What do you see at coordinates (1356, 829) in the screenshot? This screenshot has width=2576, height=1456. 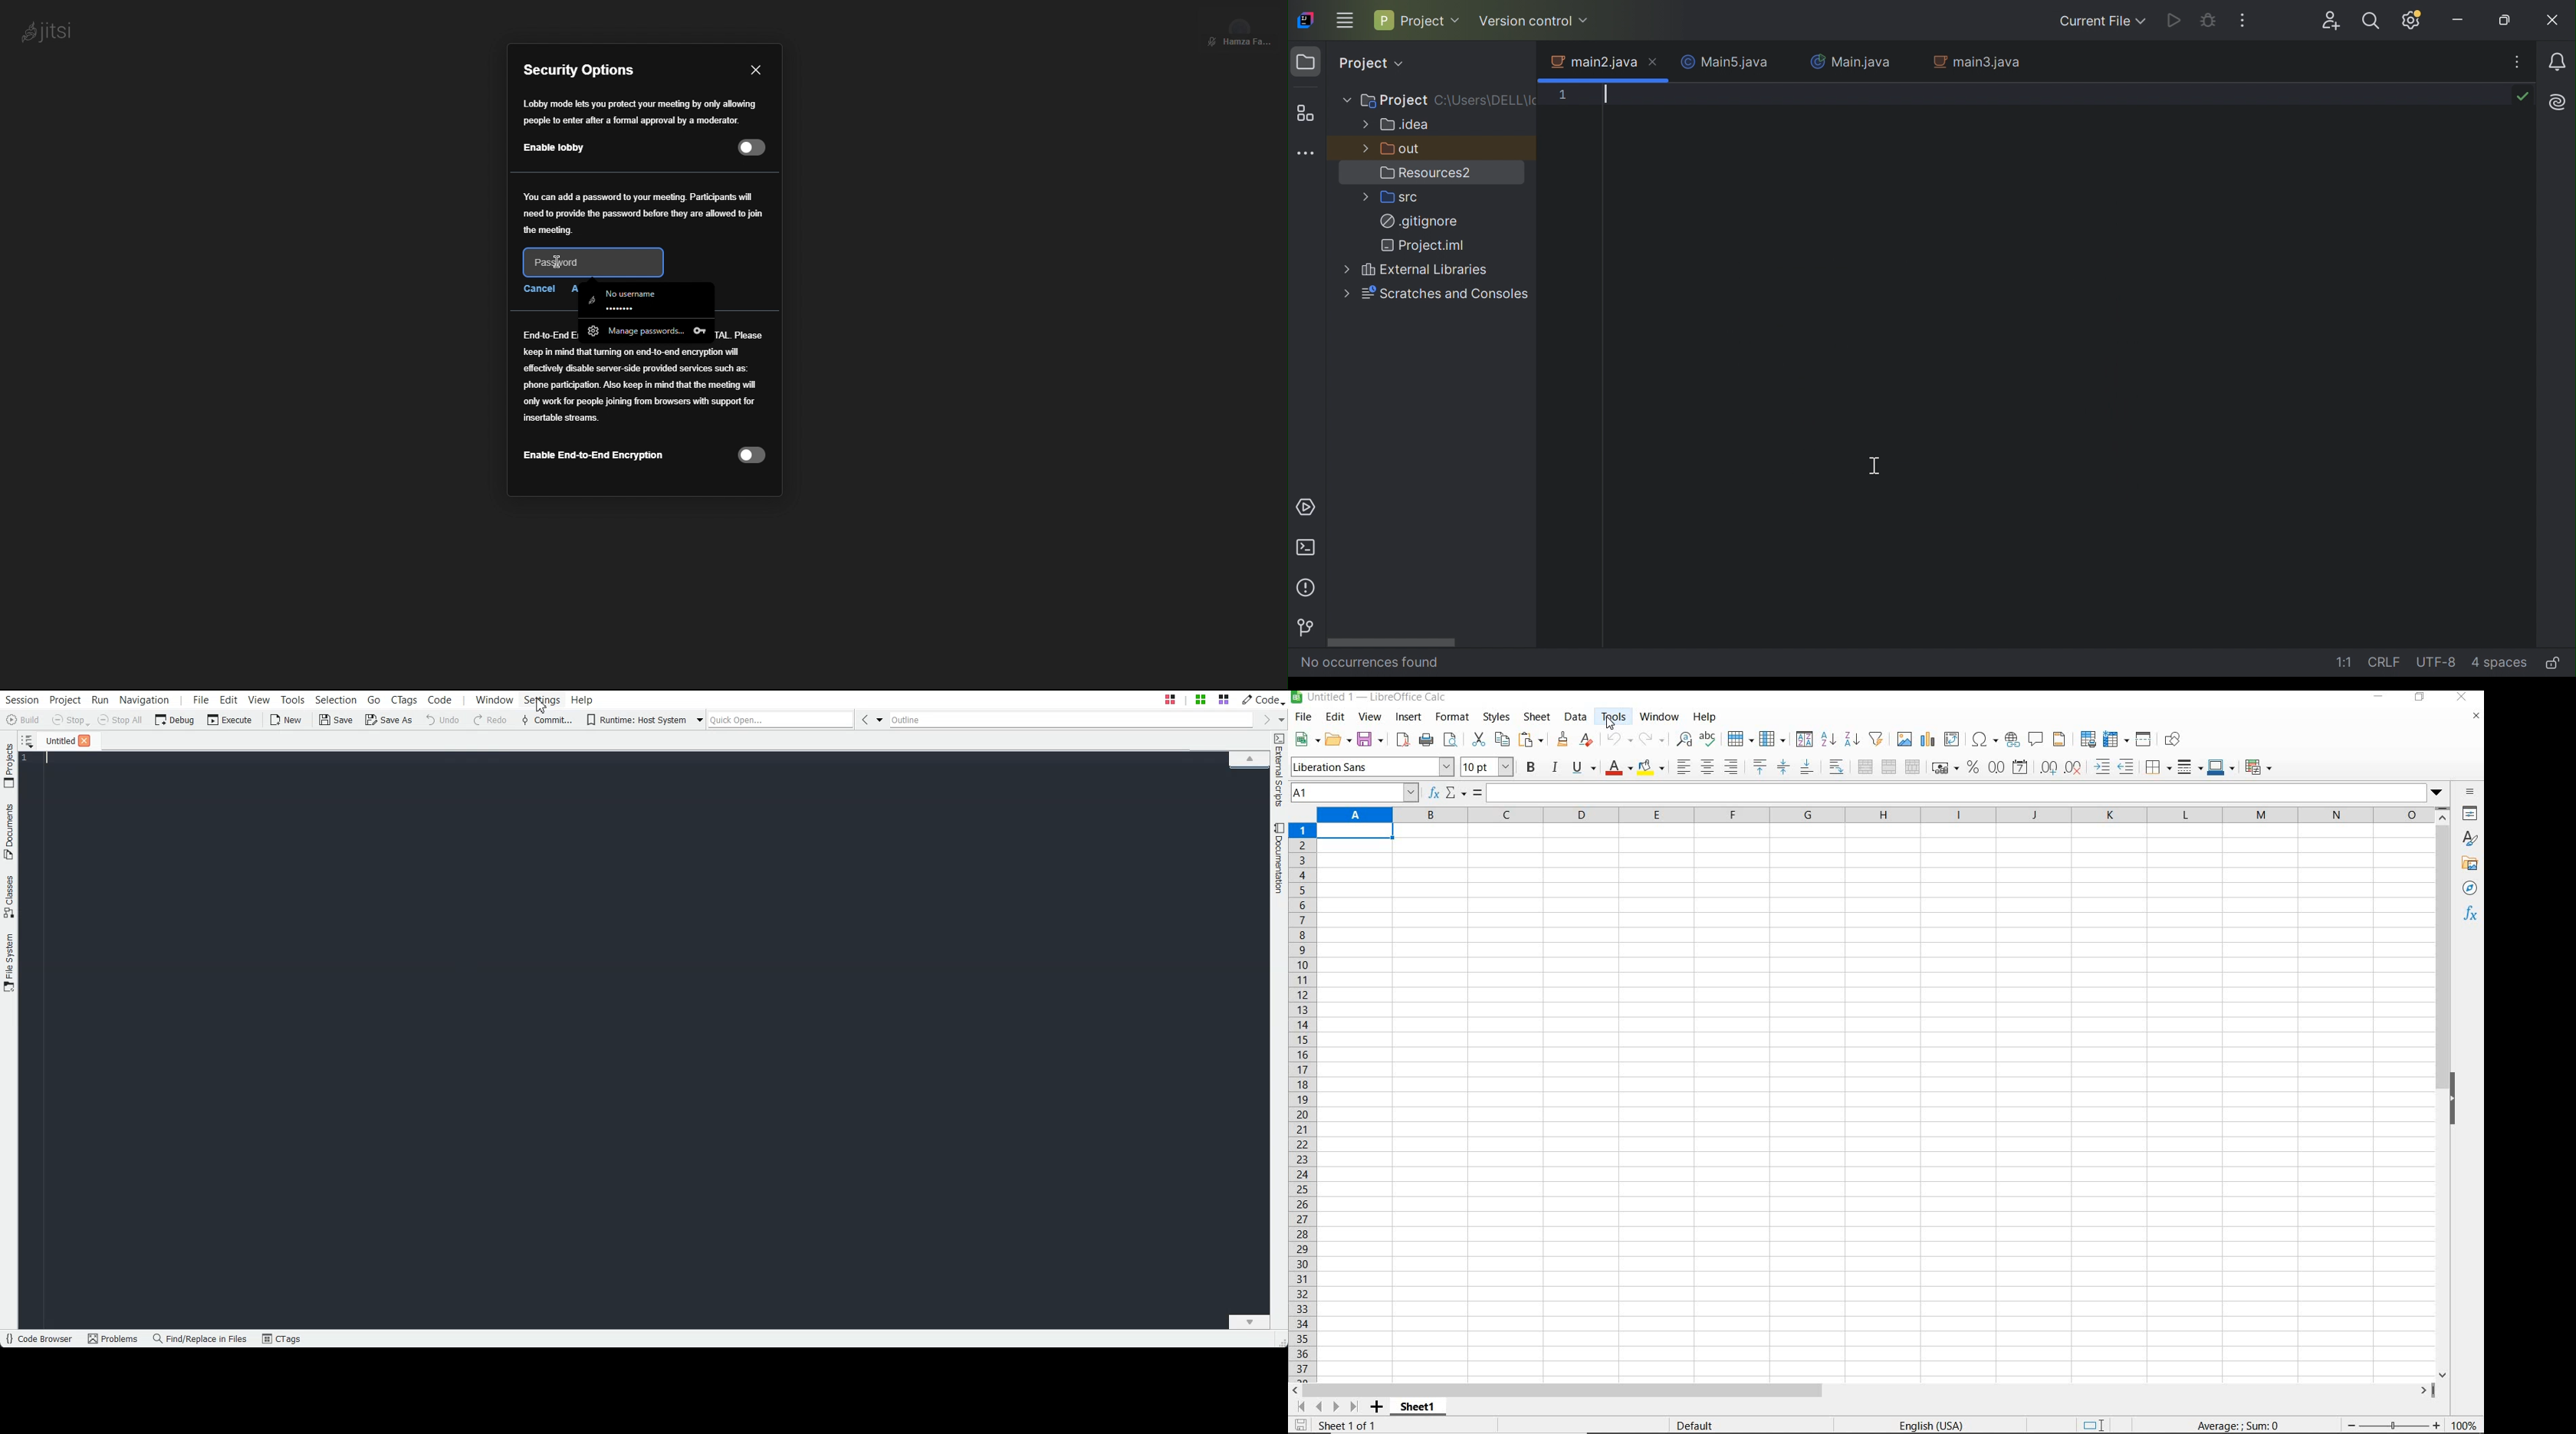 I see `selected cell` at bounding box center [1356, 829].